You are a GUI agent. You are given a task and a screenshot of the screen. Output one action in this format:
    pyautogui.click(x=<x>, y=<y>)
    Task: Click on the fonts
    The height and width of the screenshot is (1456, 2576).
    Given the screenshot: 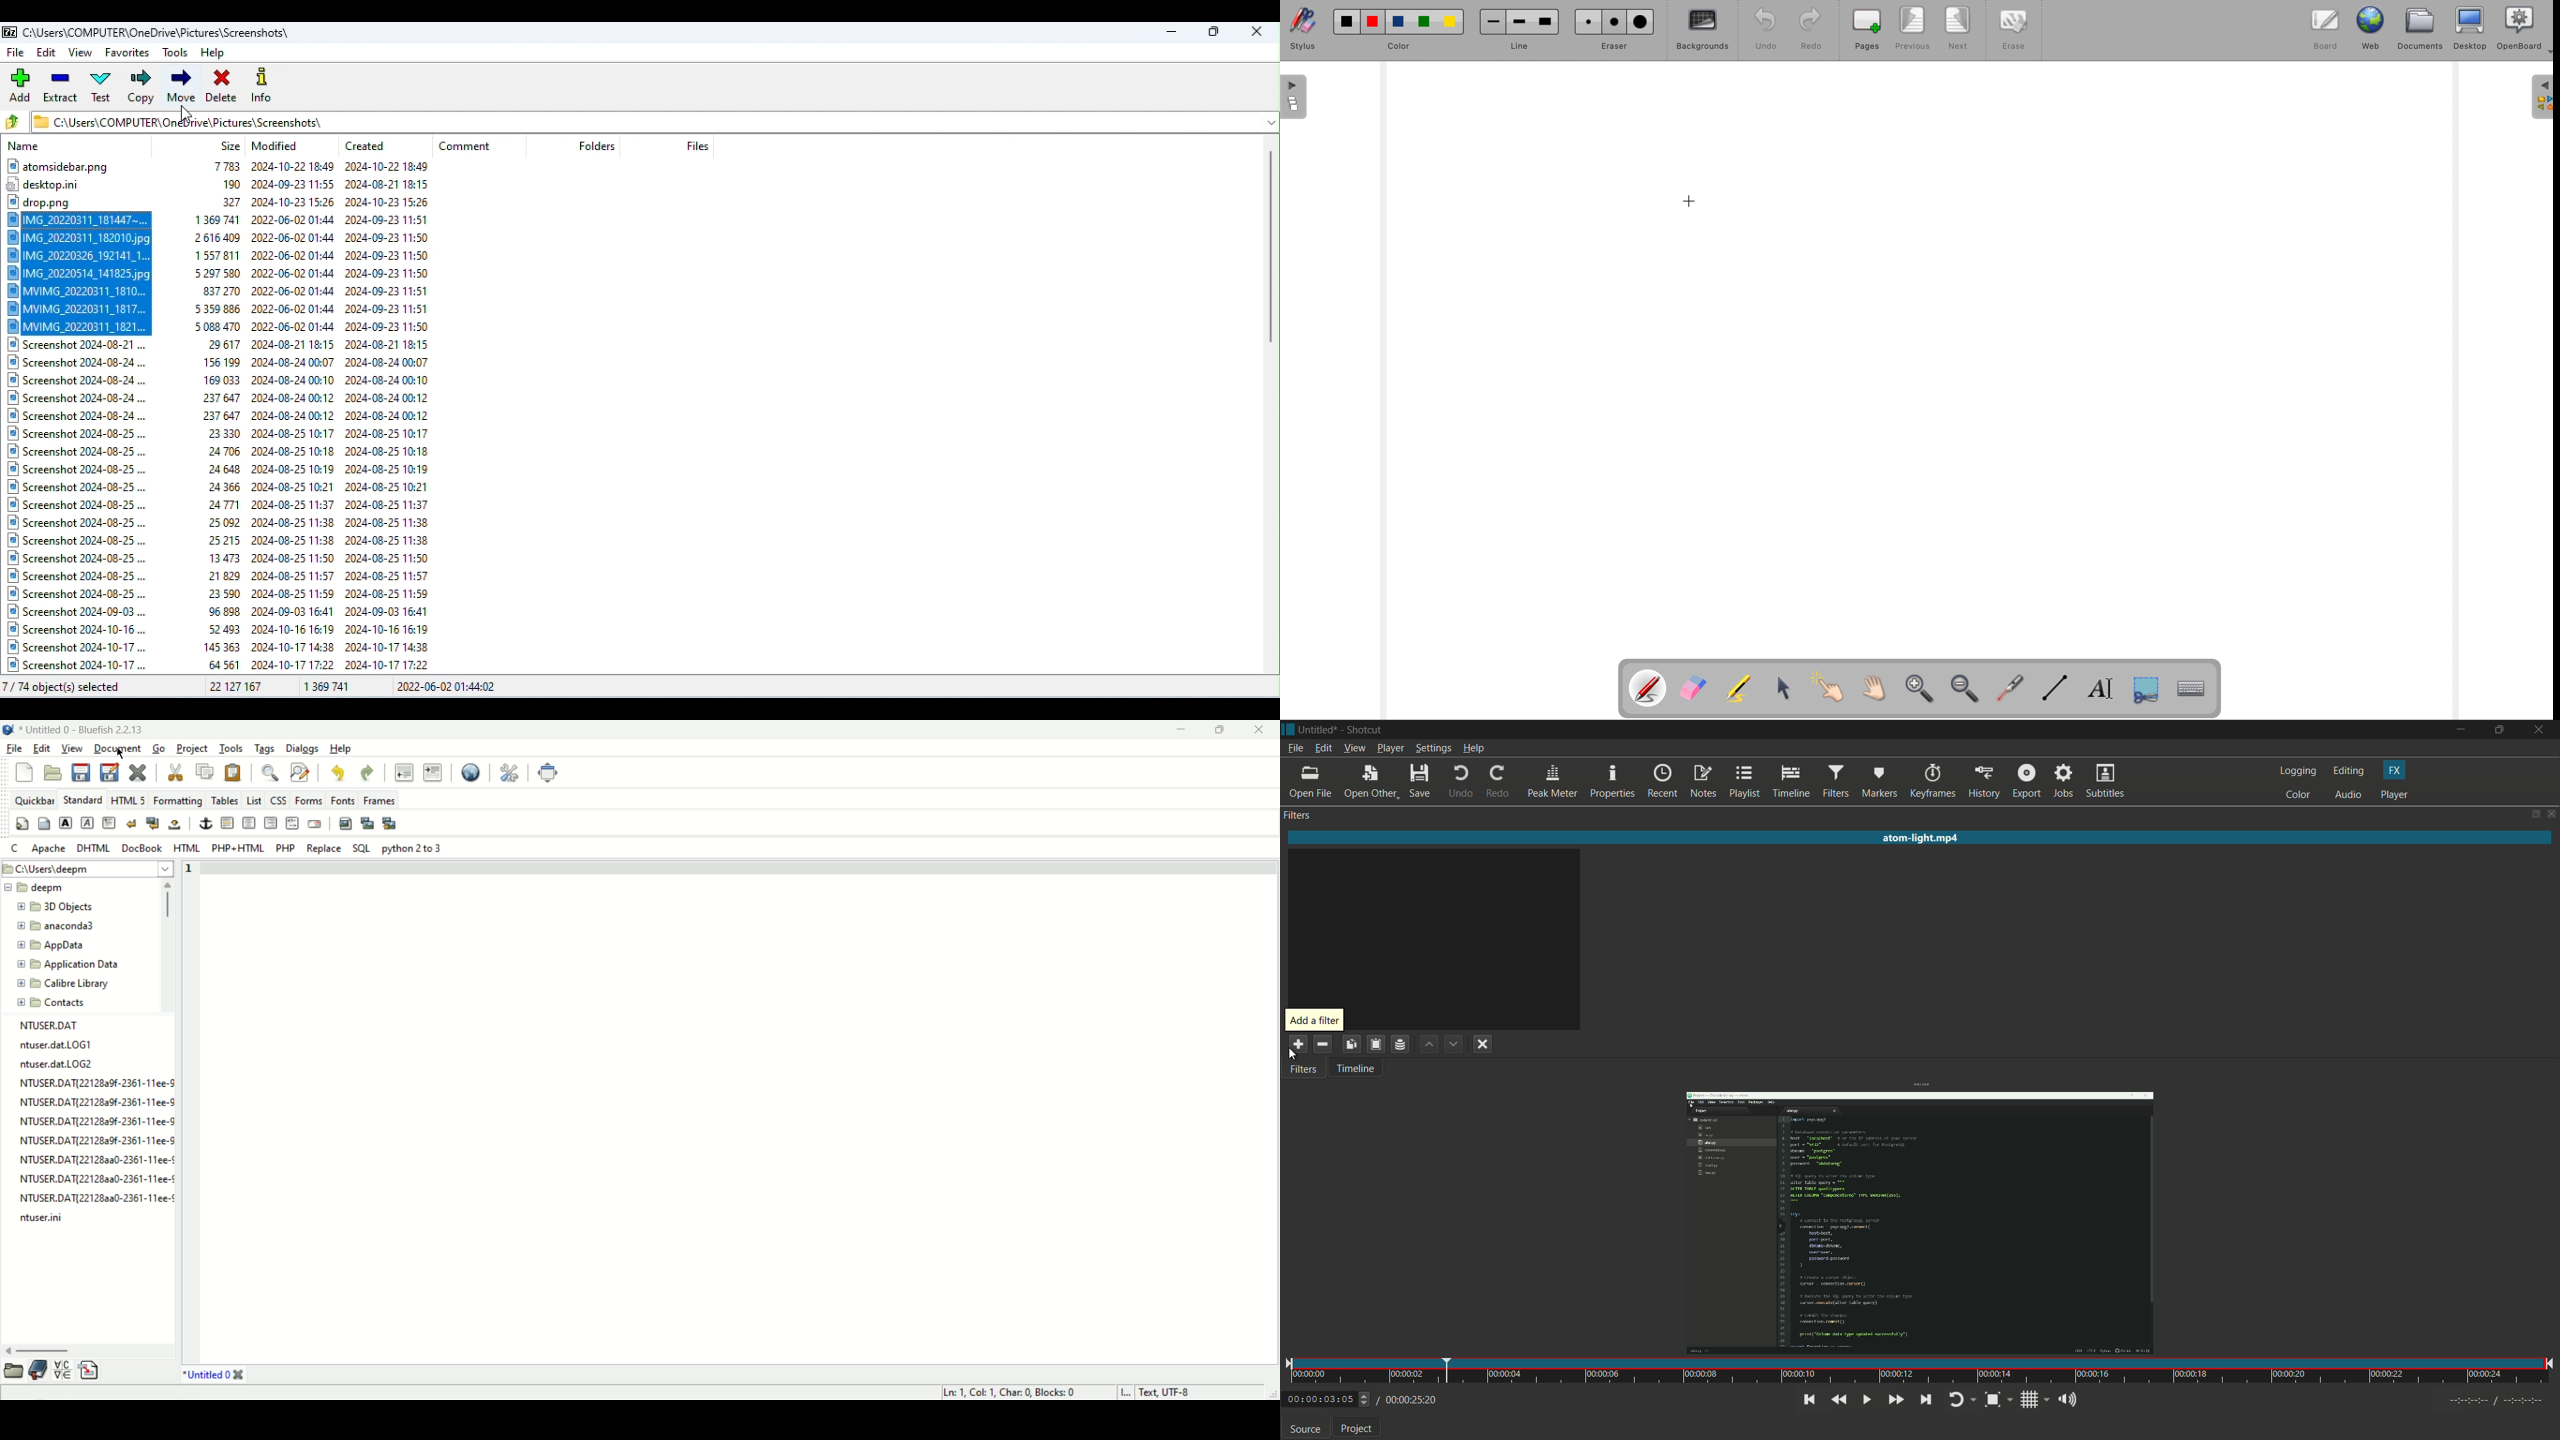 What is the action you would take?
    pyautogui.click(x=345, y=801)
    